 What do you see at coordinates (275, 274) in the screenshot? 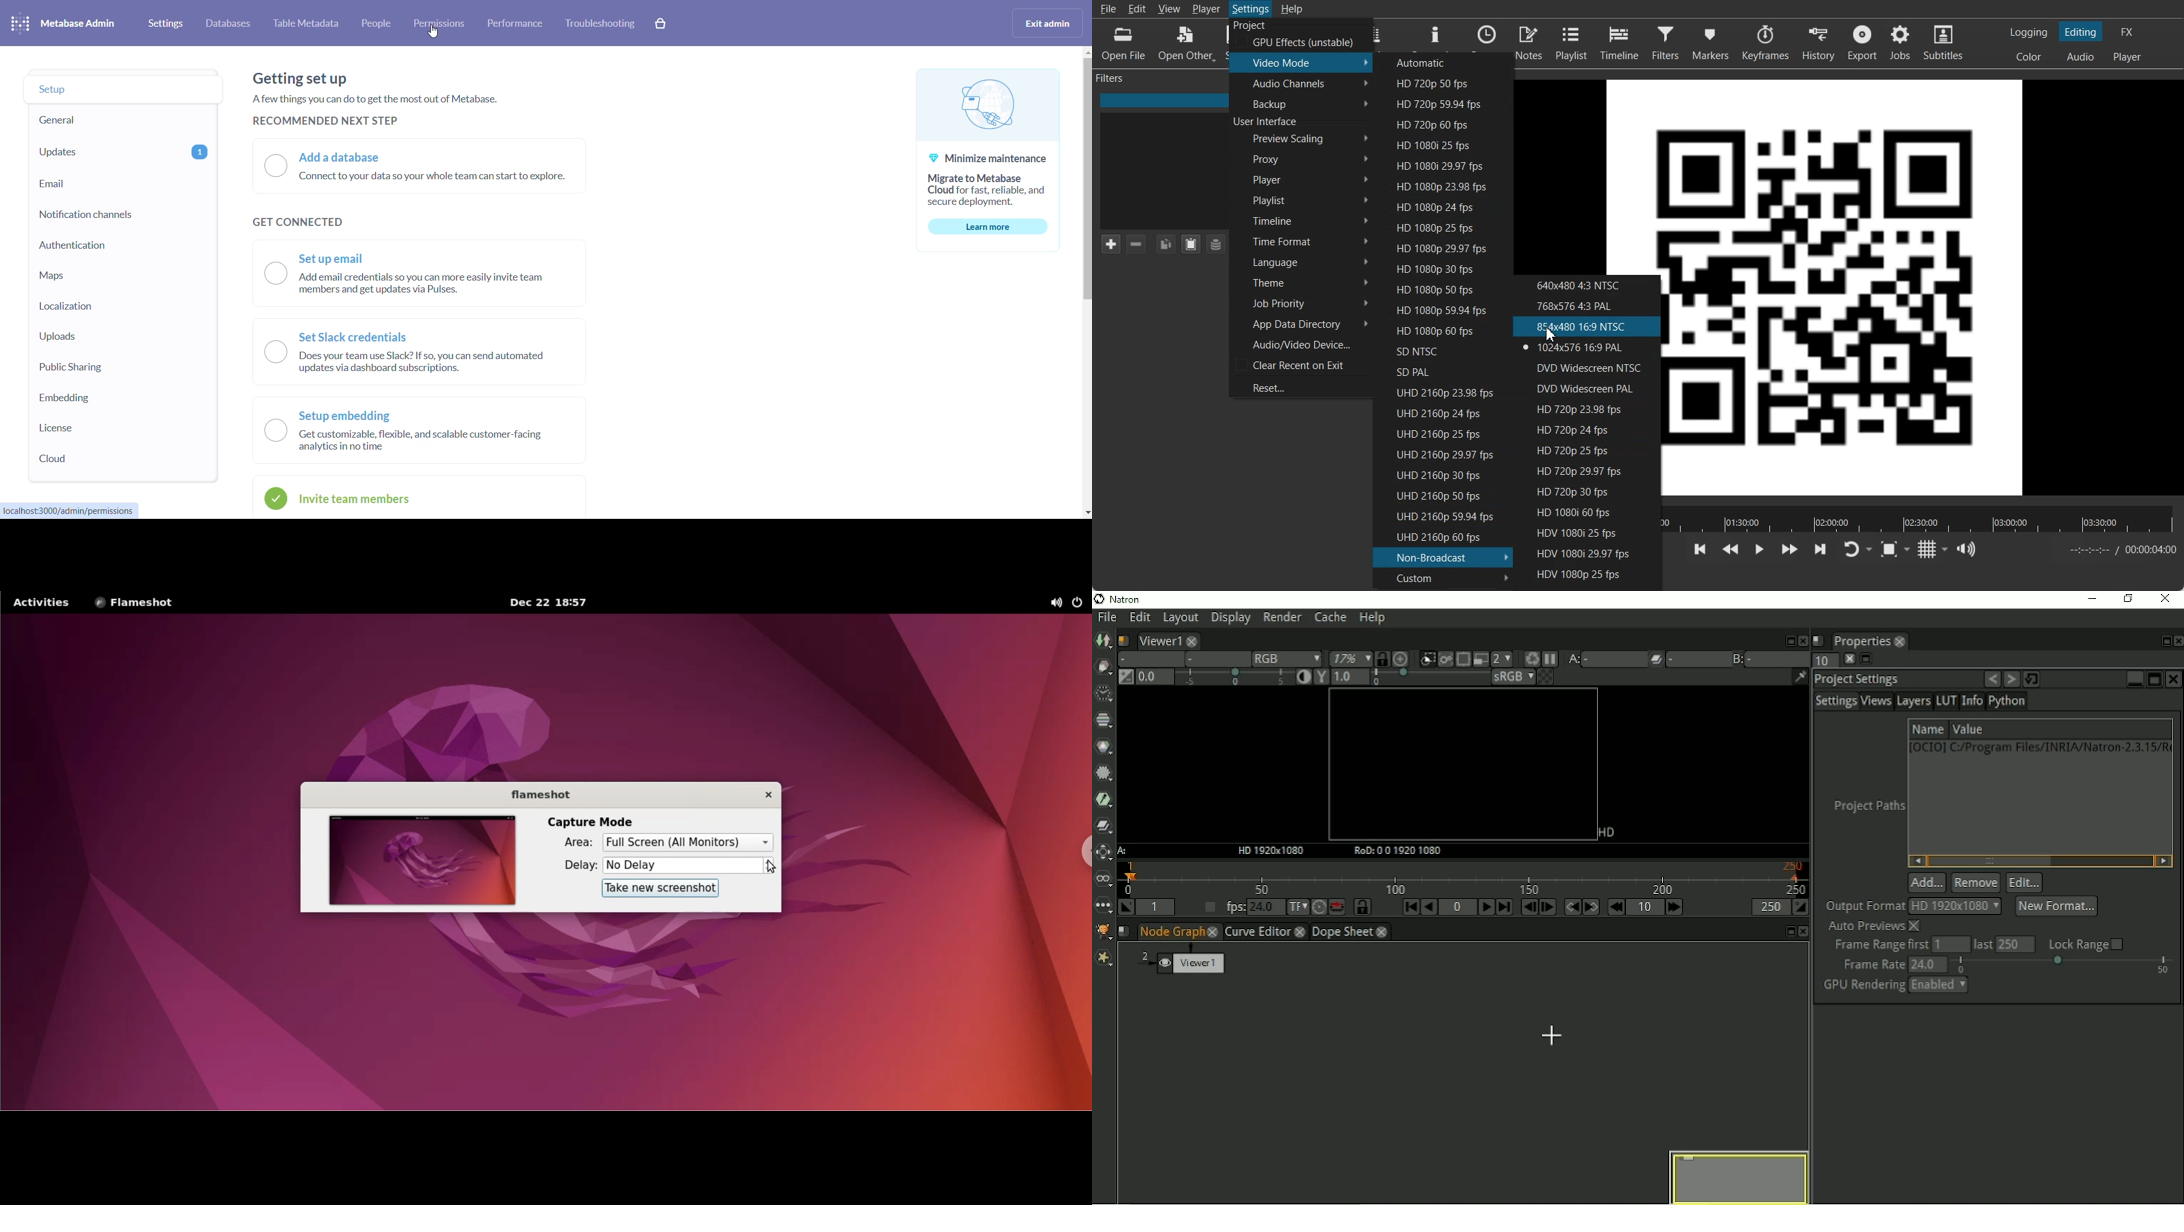
I see `checkbox` at bounding box center [275, 274].